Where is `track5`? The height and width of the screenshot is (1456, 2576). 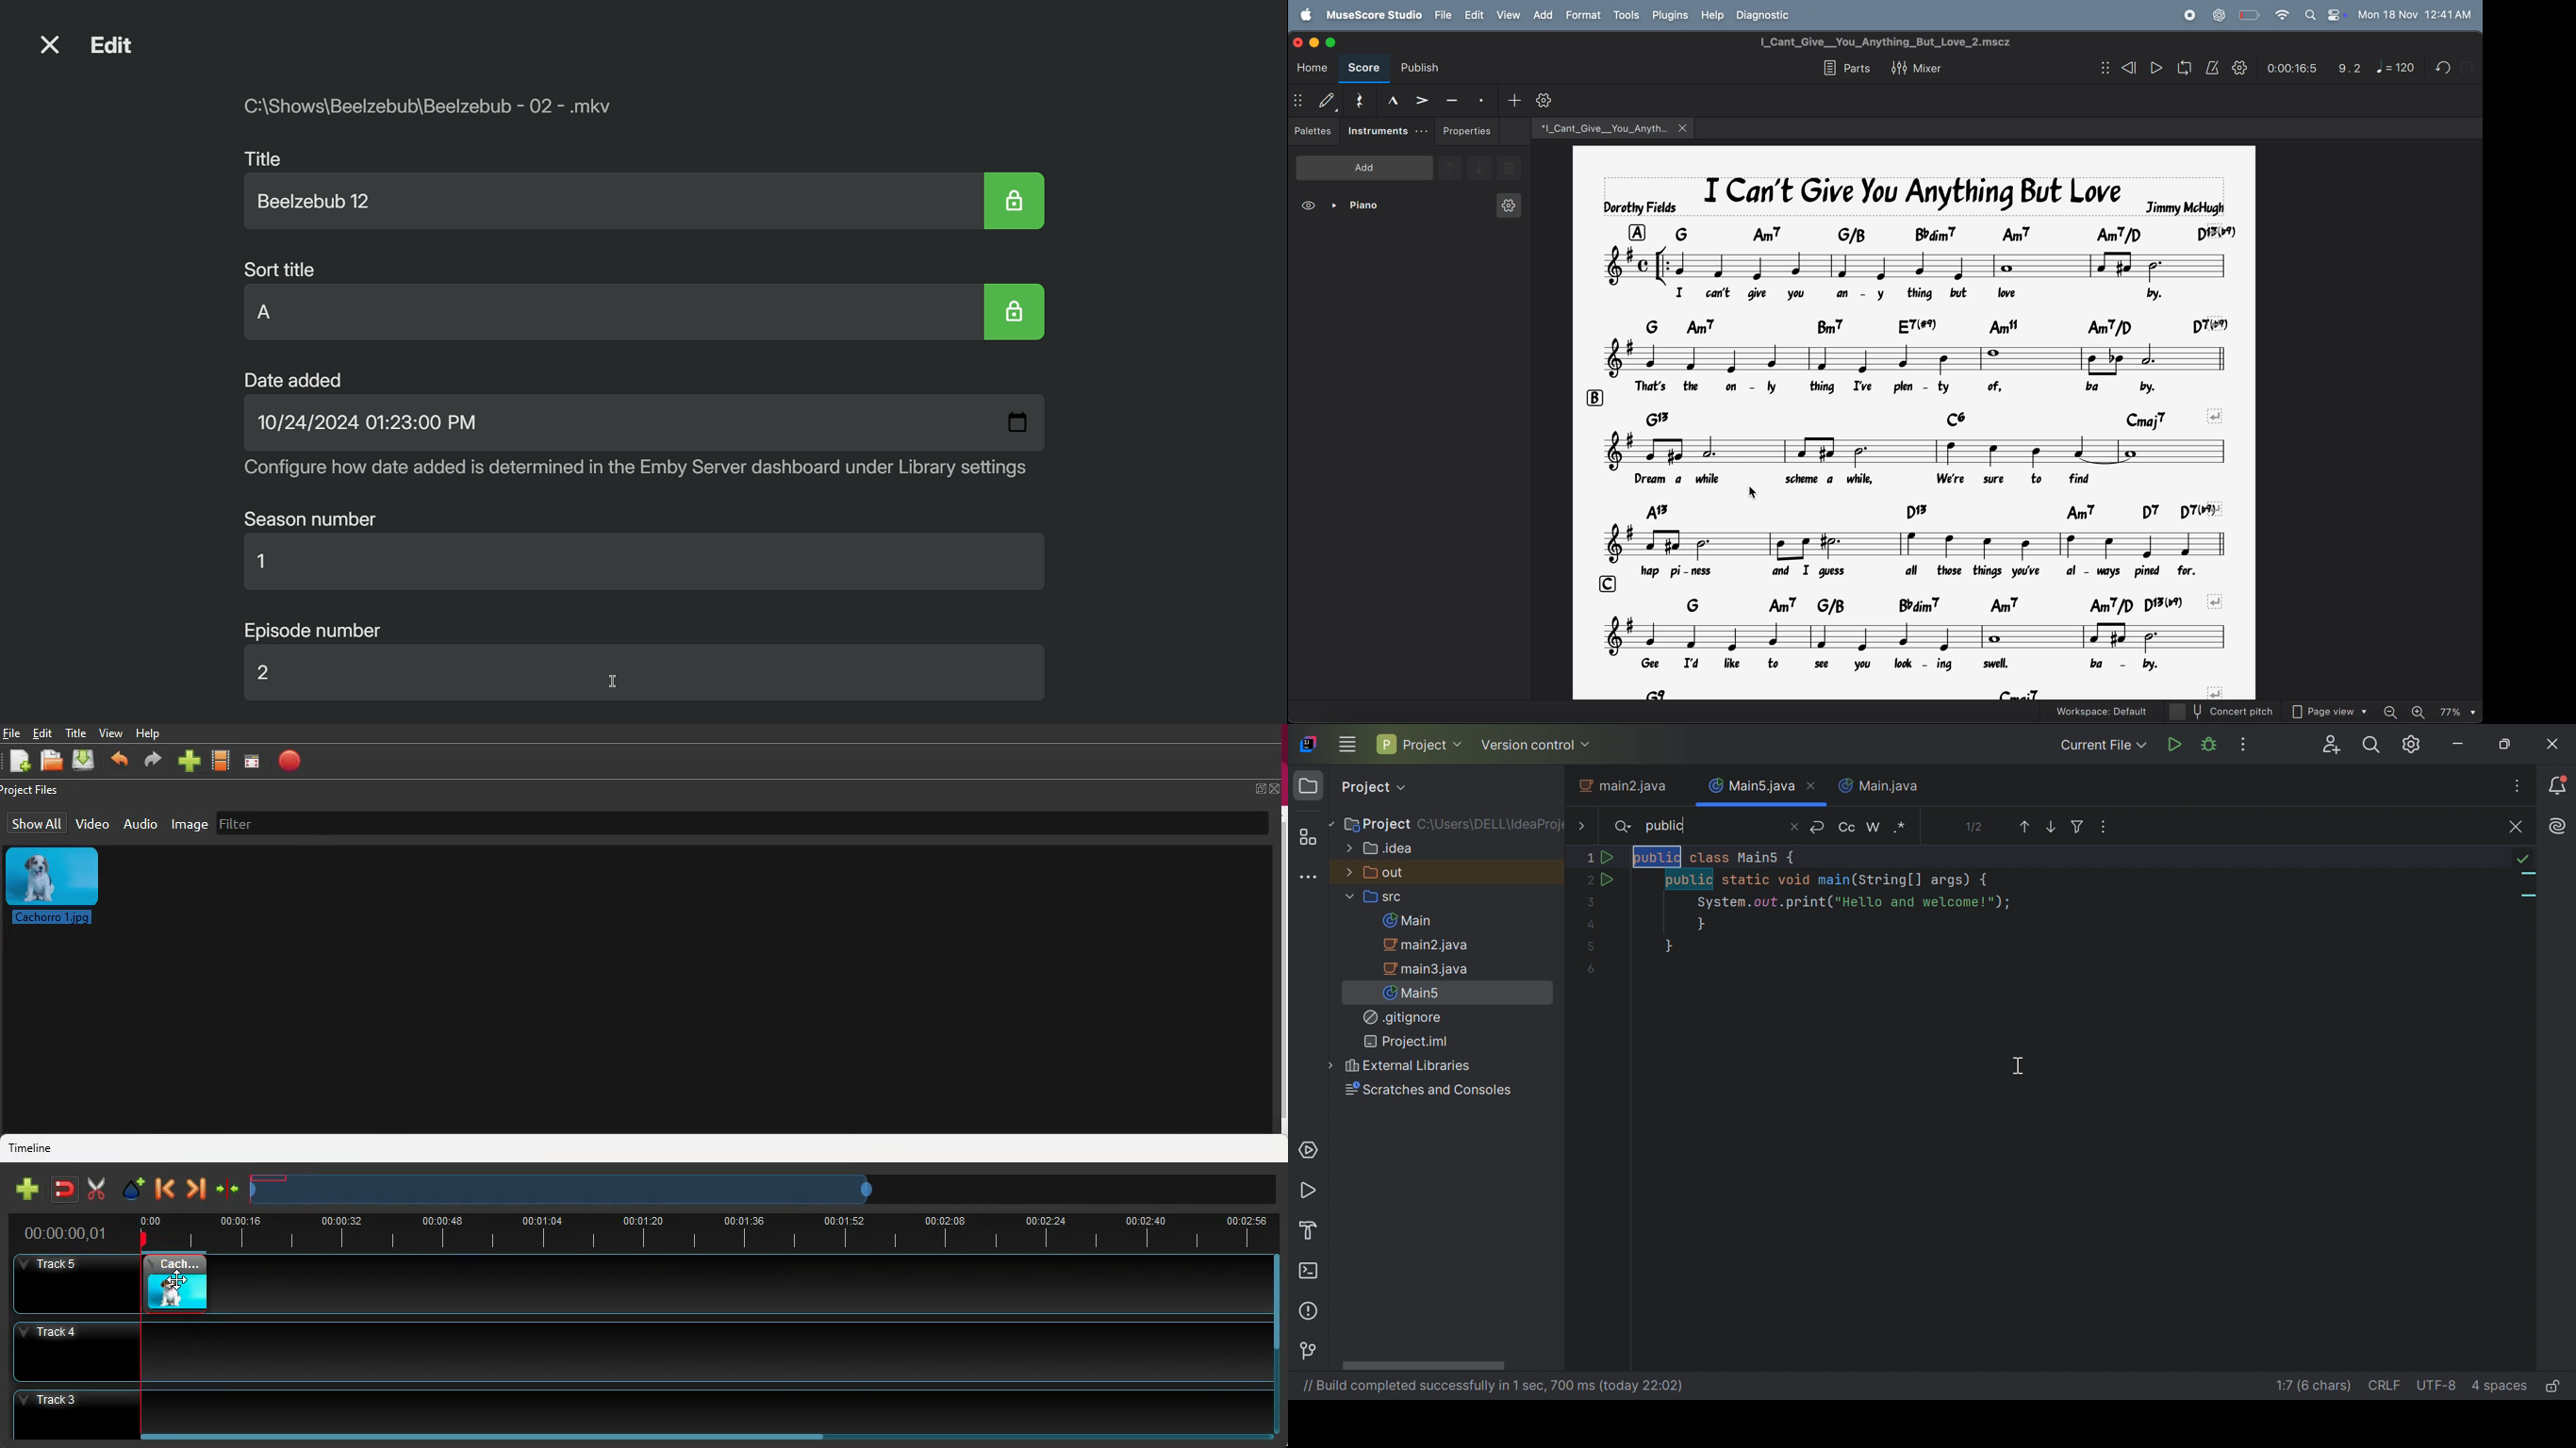
track5 is located at coordinates (72, 1285).